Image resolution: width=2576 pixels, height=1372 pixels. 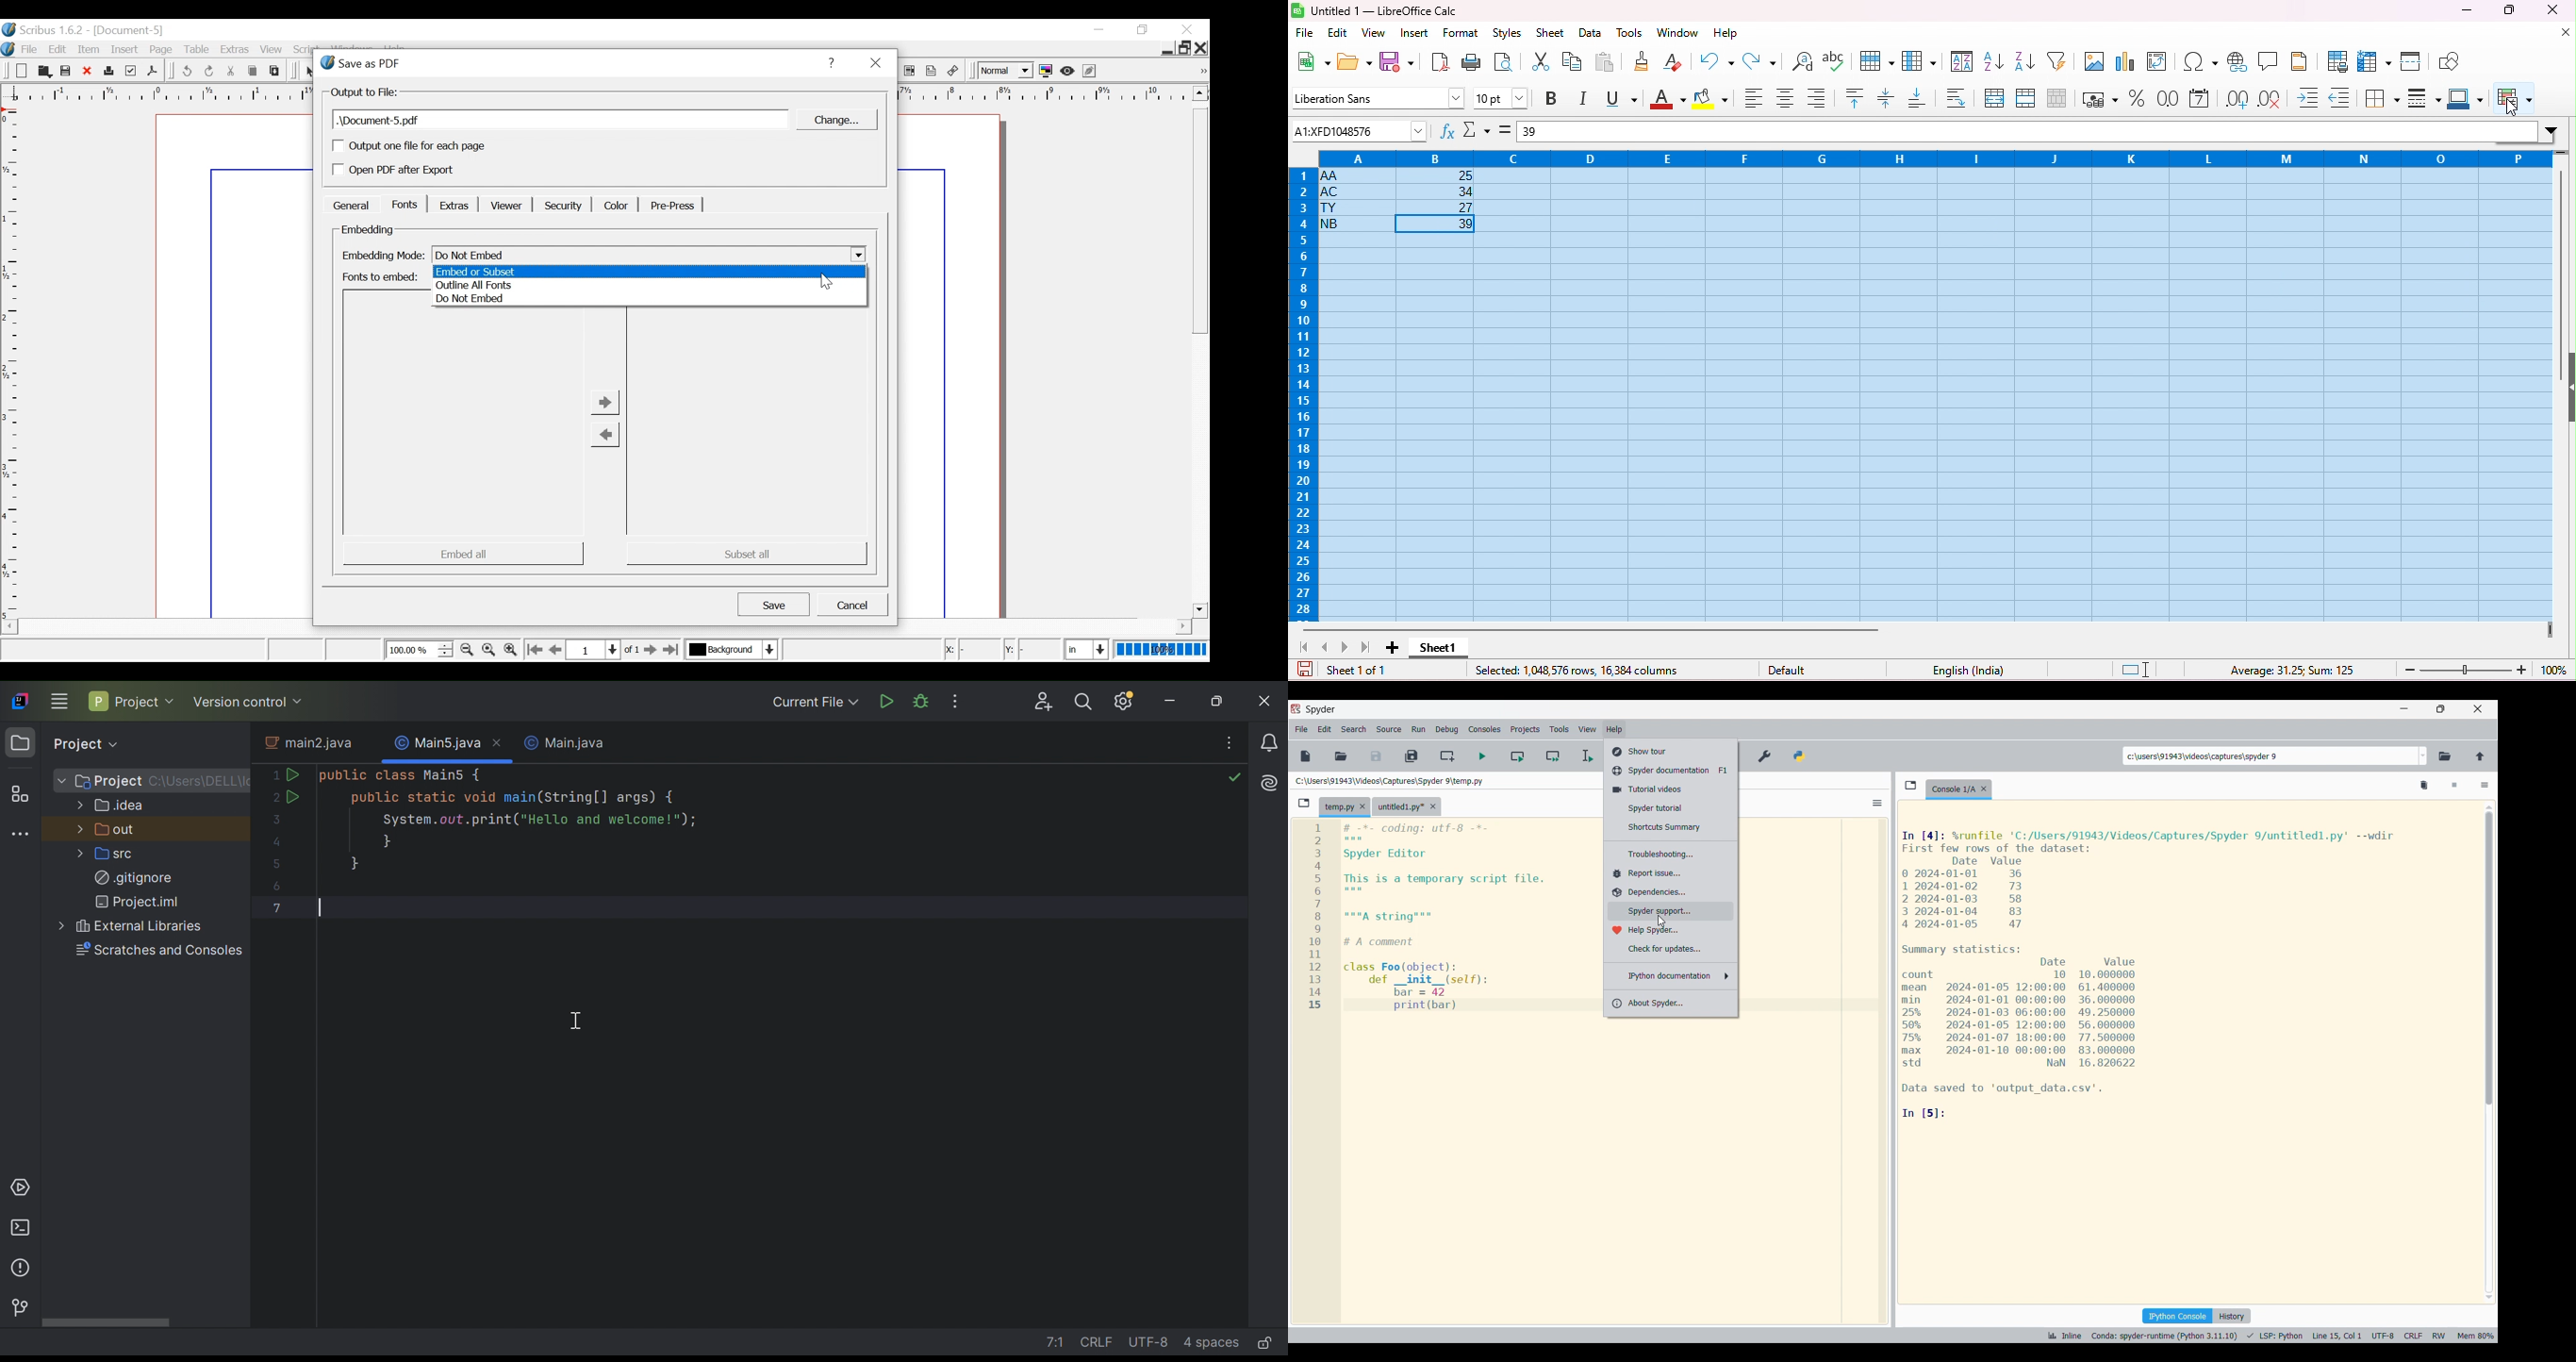 I want to click on paste, so click(x=1605, y=61).